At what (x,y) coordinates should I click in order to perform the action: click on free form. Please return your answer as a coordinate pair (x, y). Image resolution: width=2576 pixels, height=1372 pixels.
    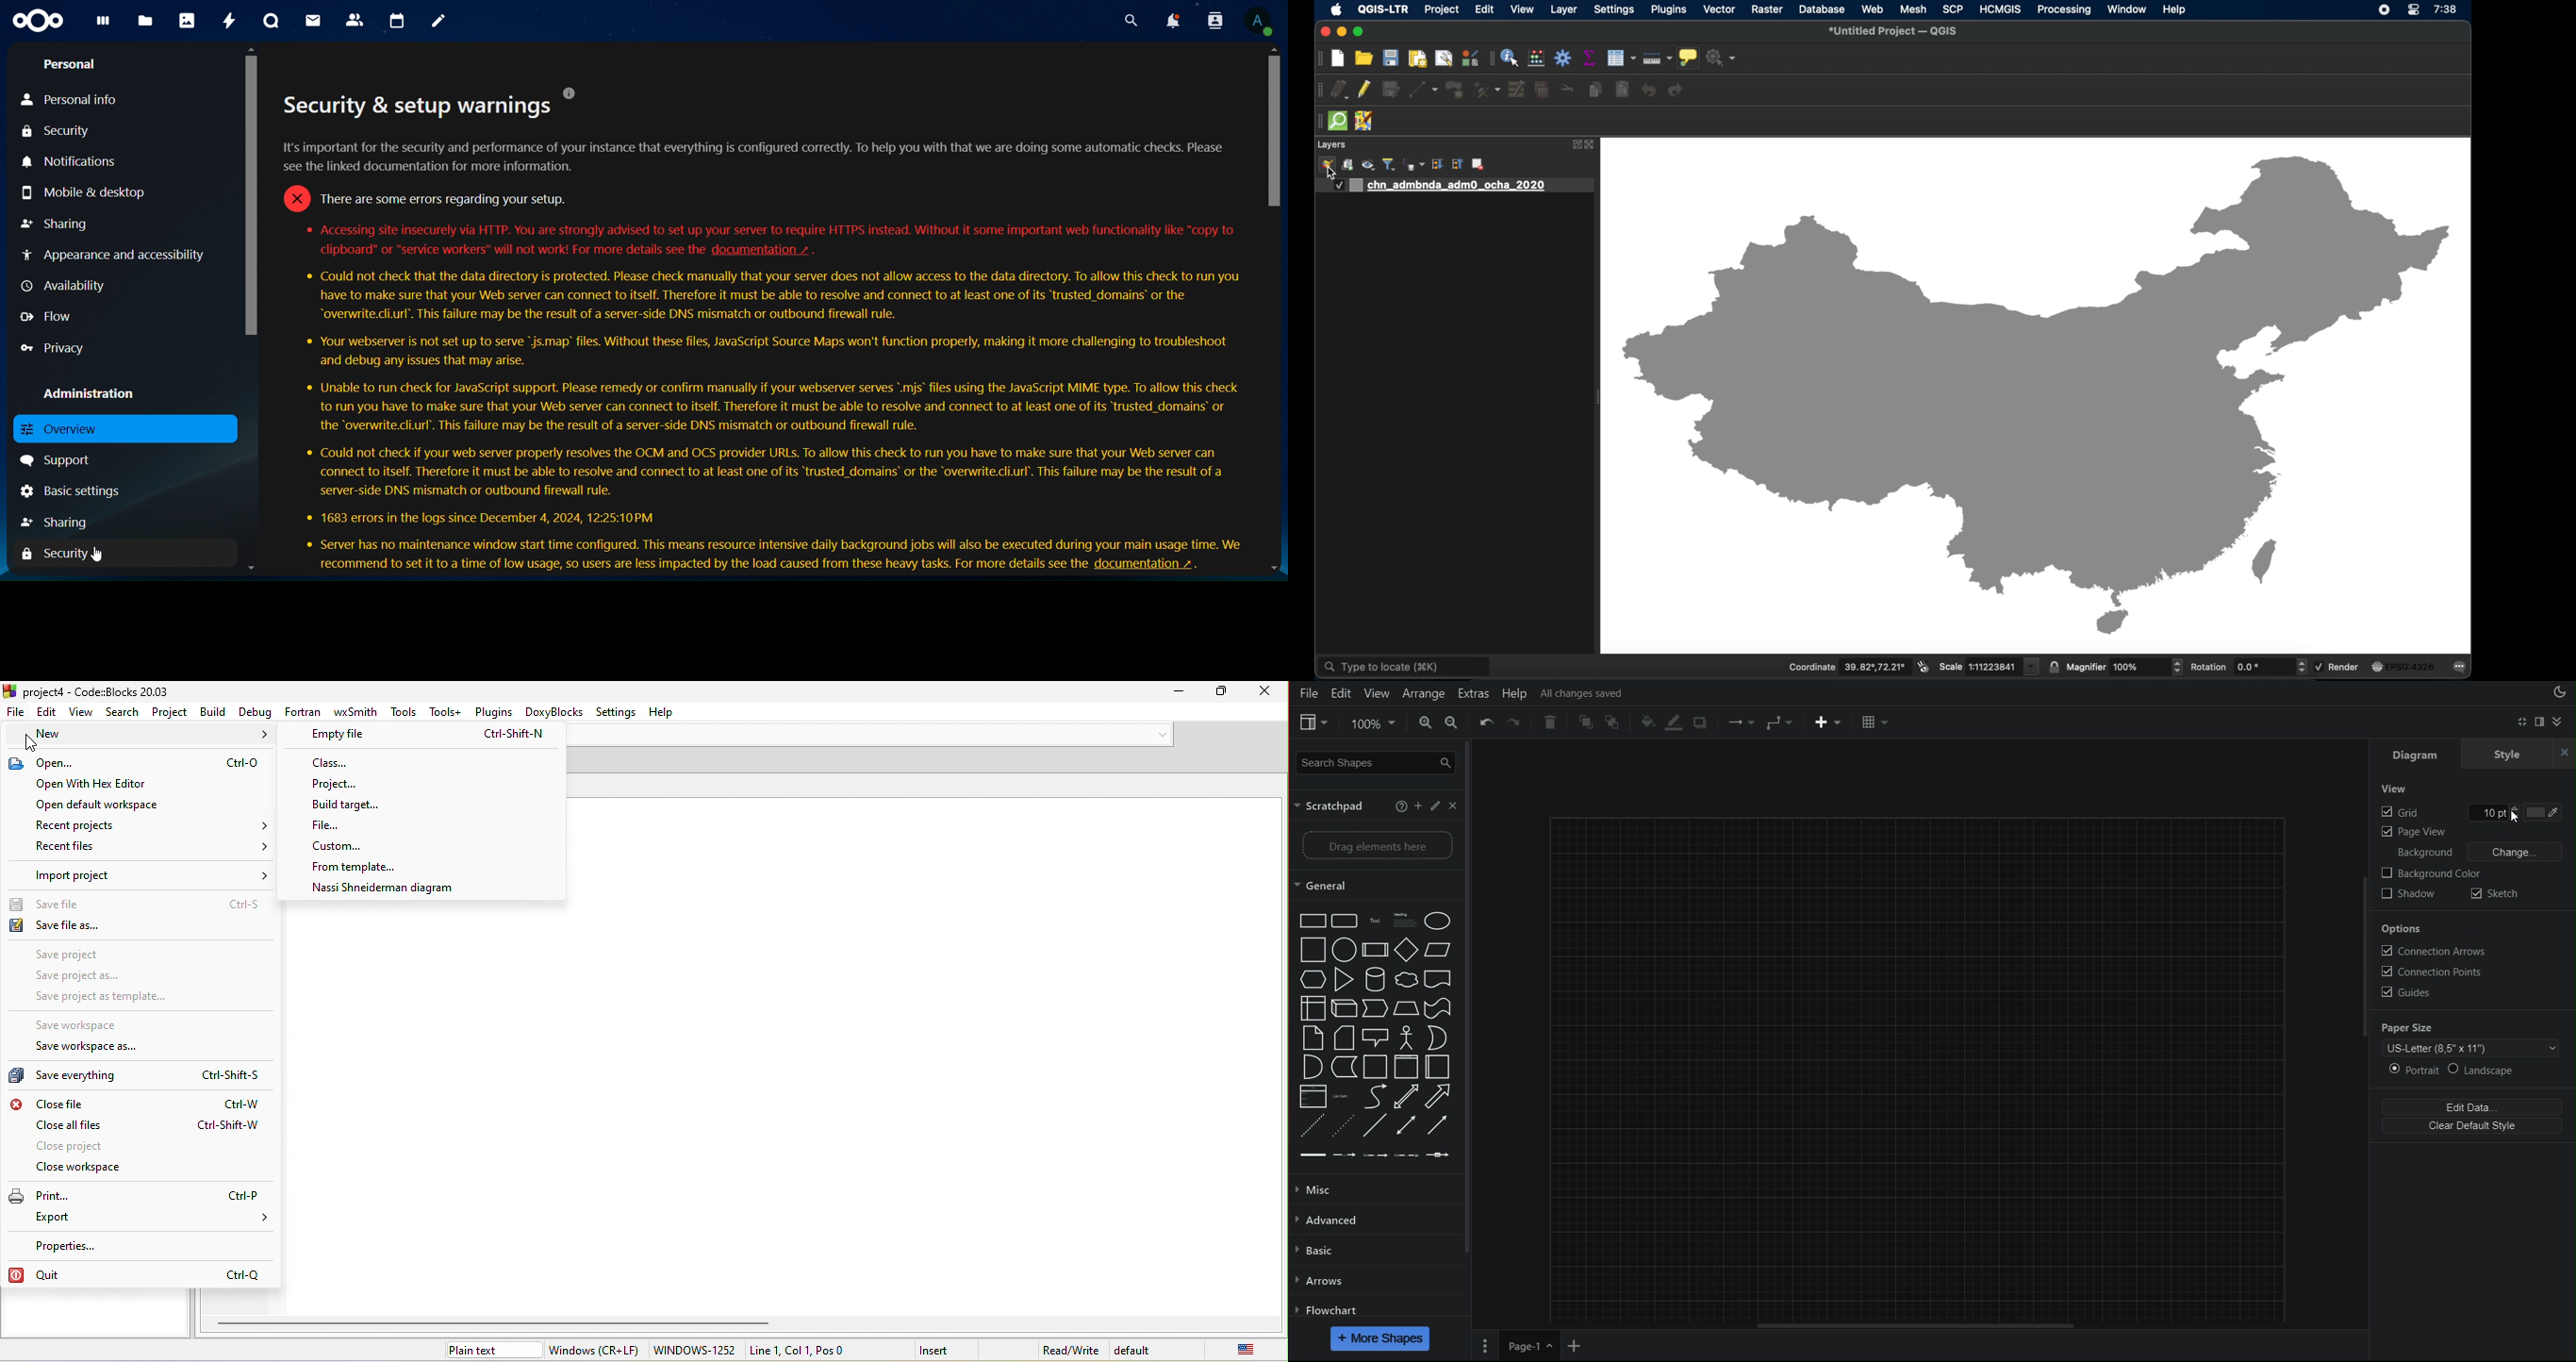
    Looking at the image, I should click on (1368, 1095).